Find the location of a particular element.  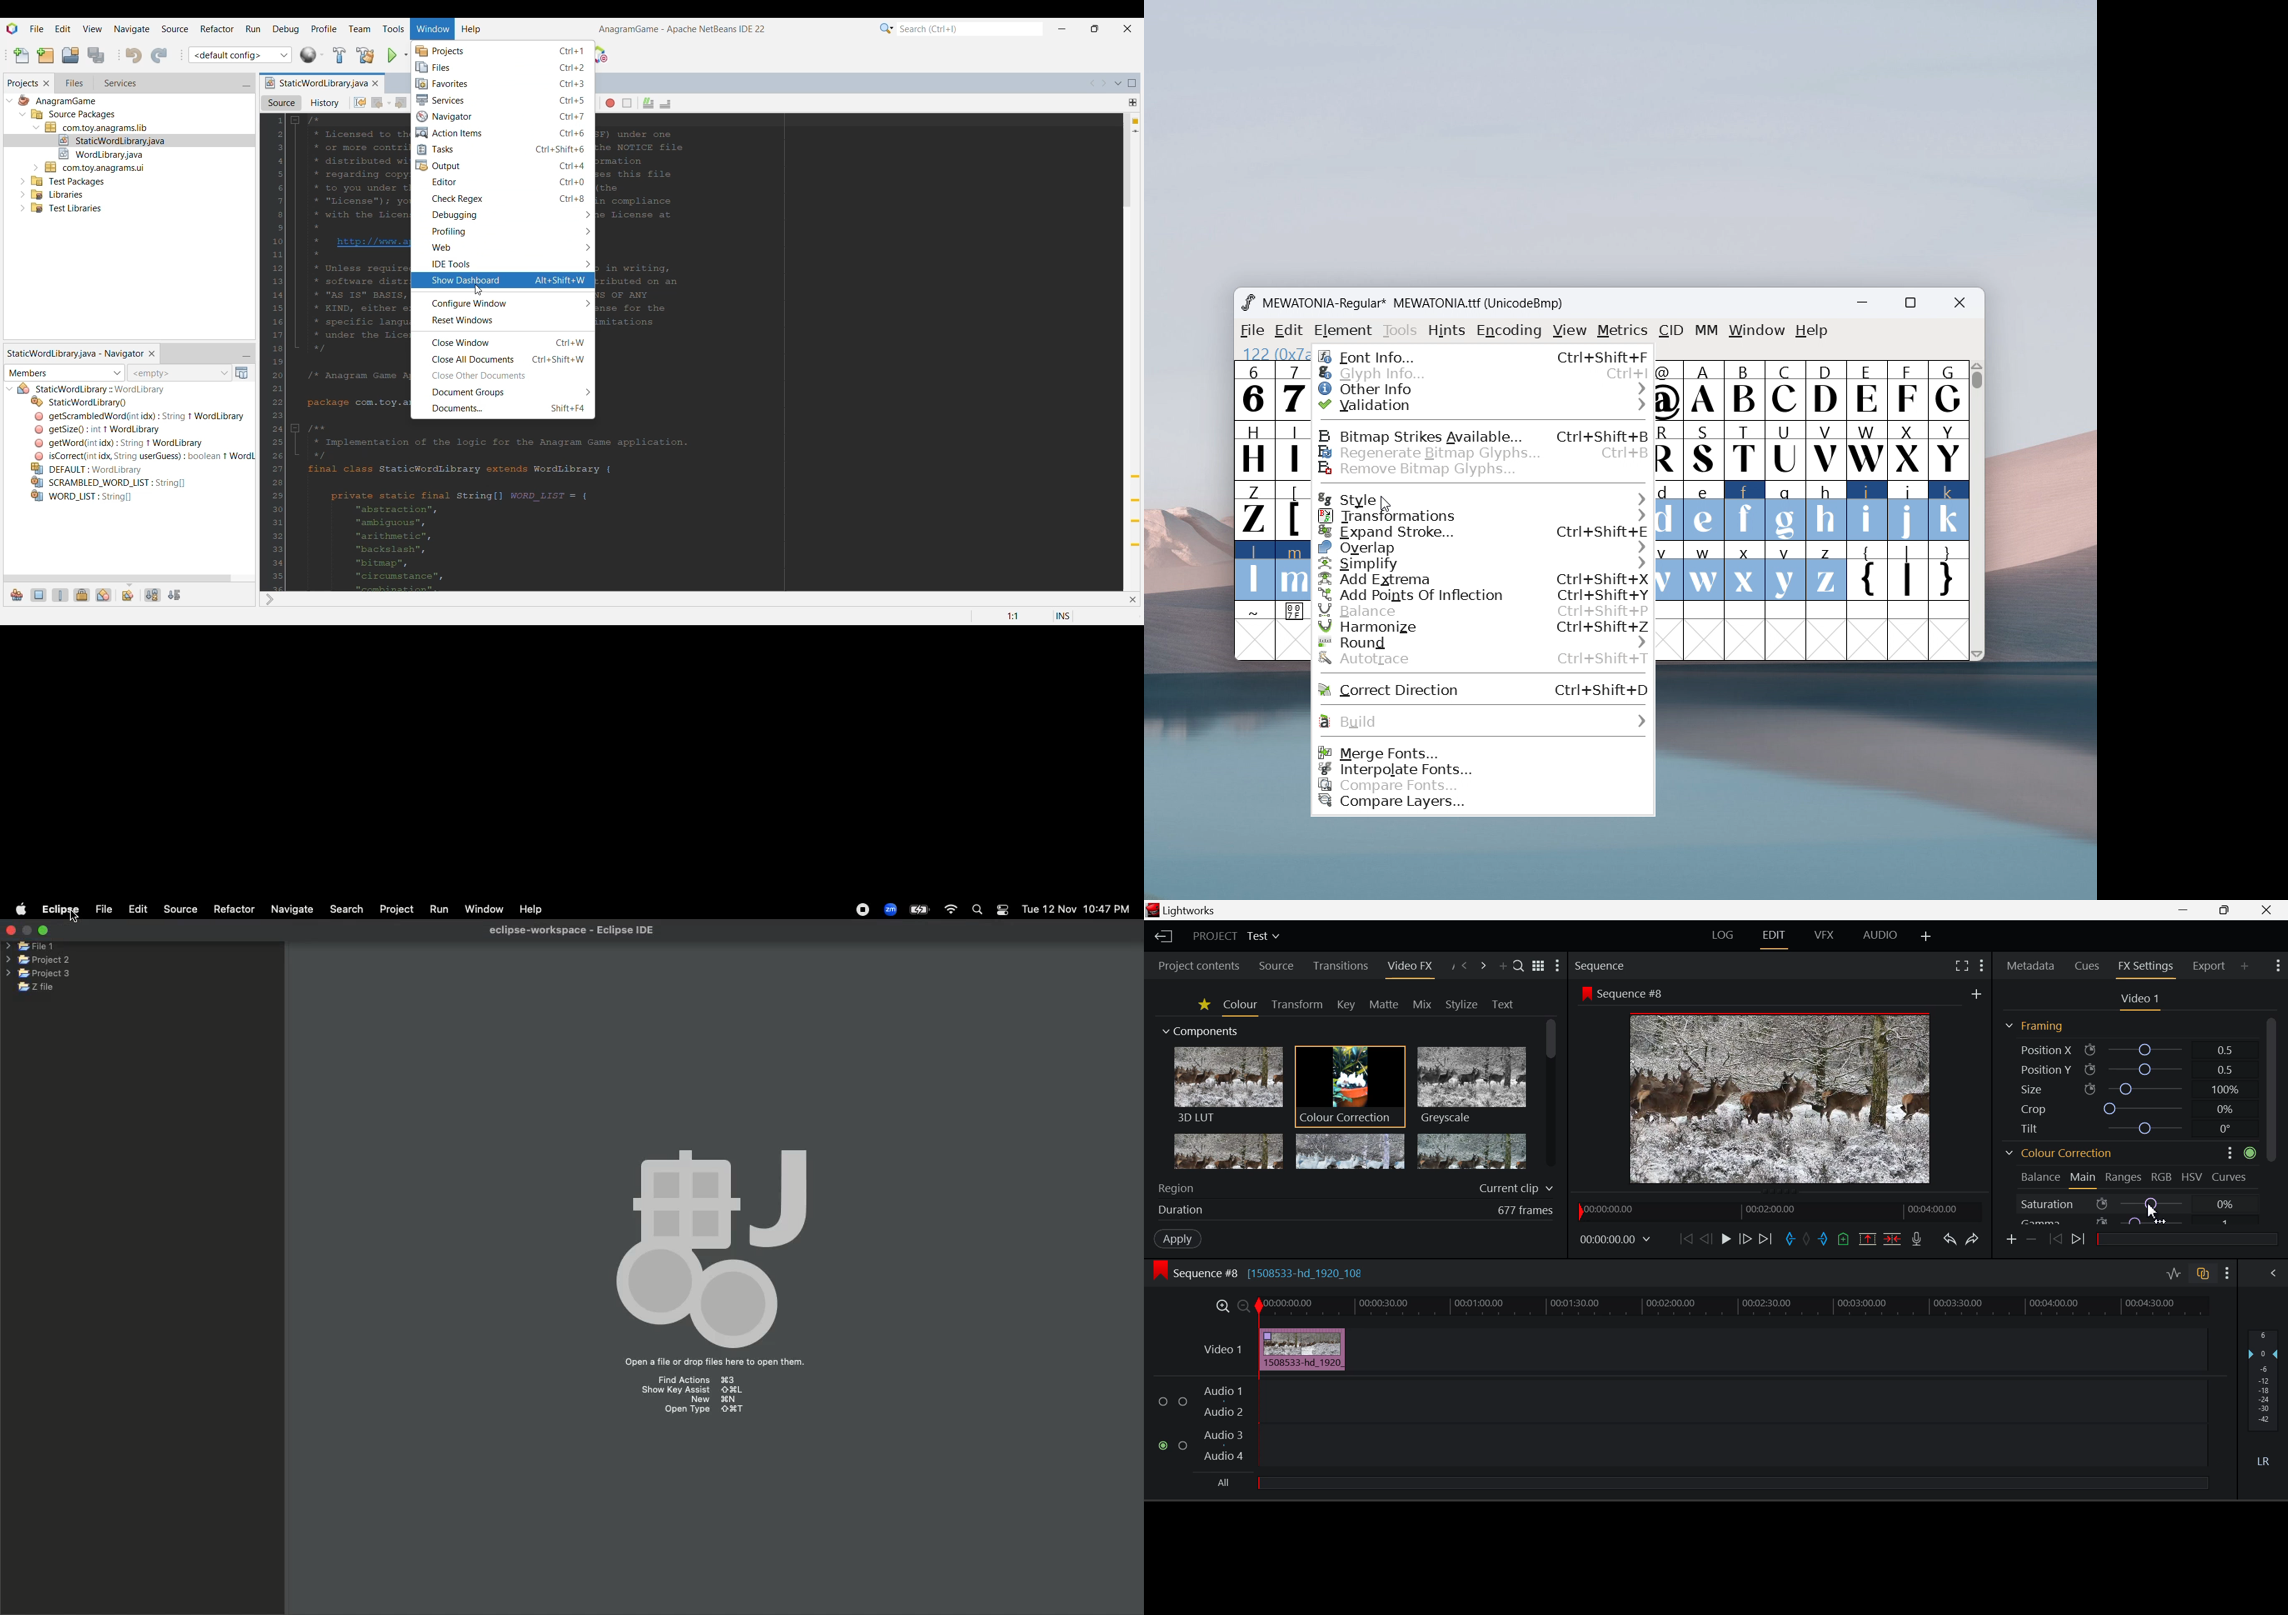

} is located at coordinates (1950, 572).